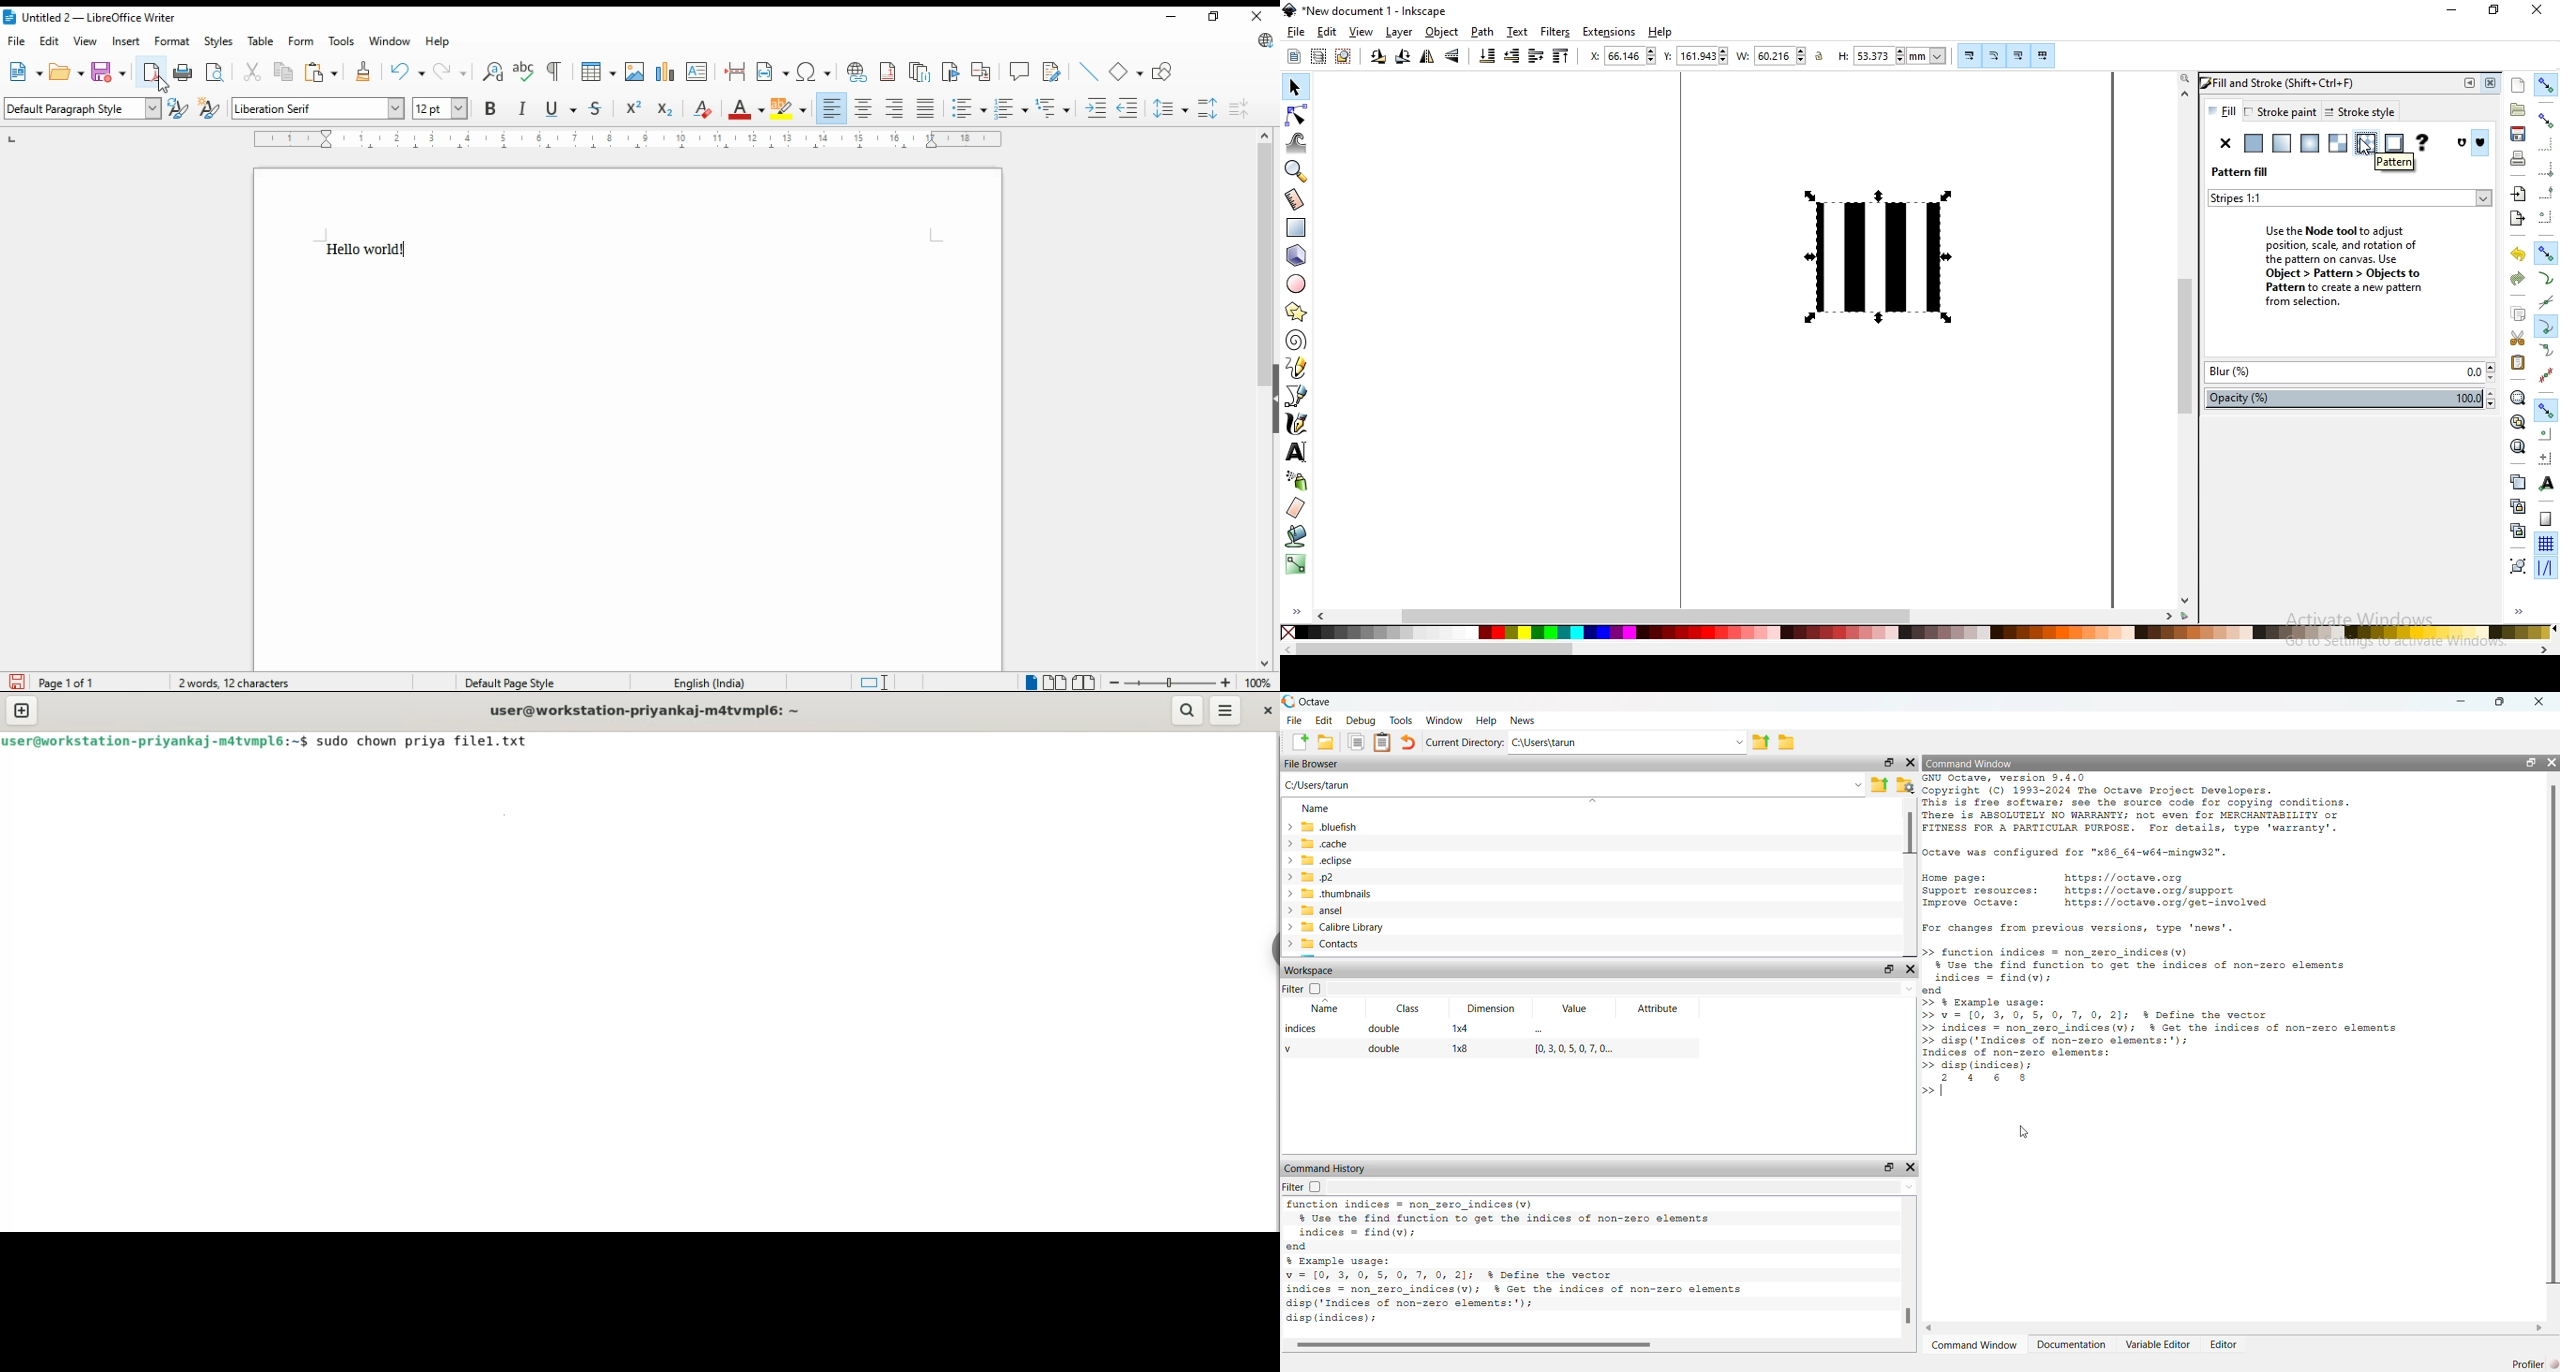 The height and width of the screenshot is (1372, 2576). I want to click on page information, so click(57, 681).